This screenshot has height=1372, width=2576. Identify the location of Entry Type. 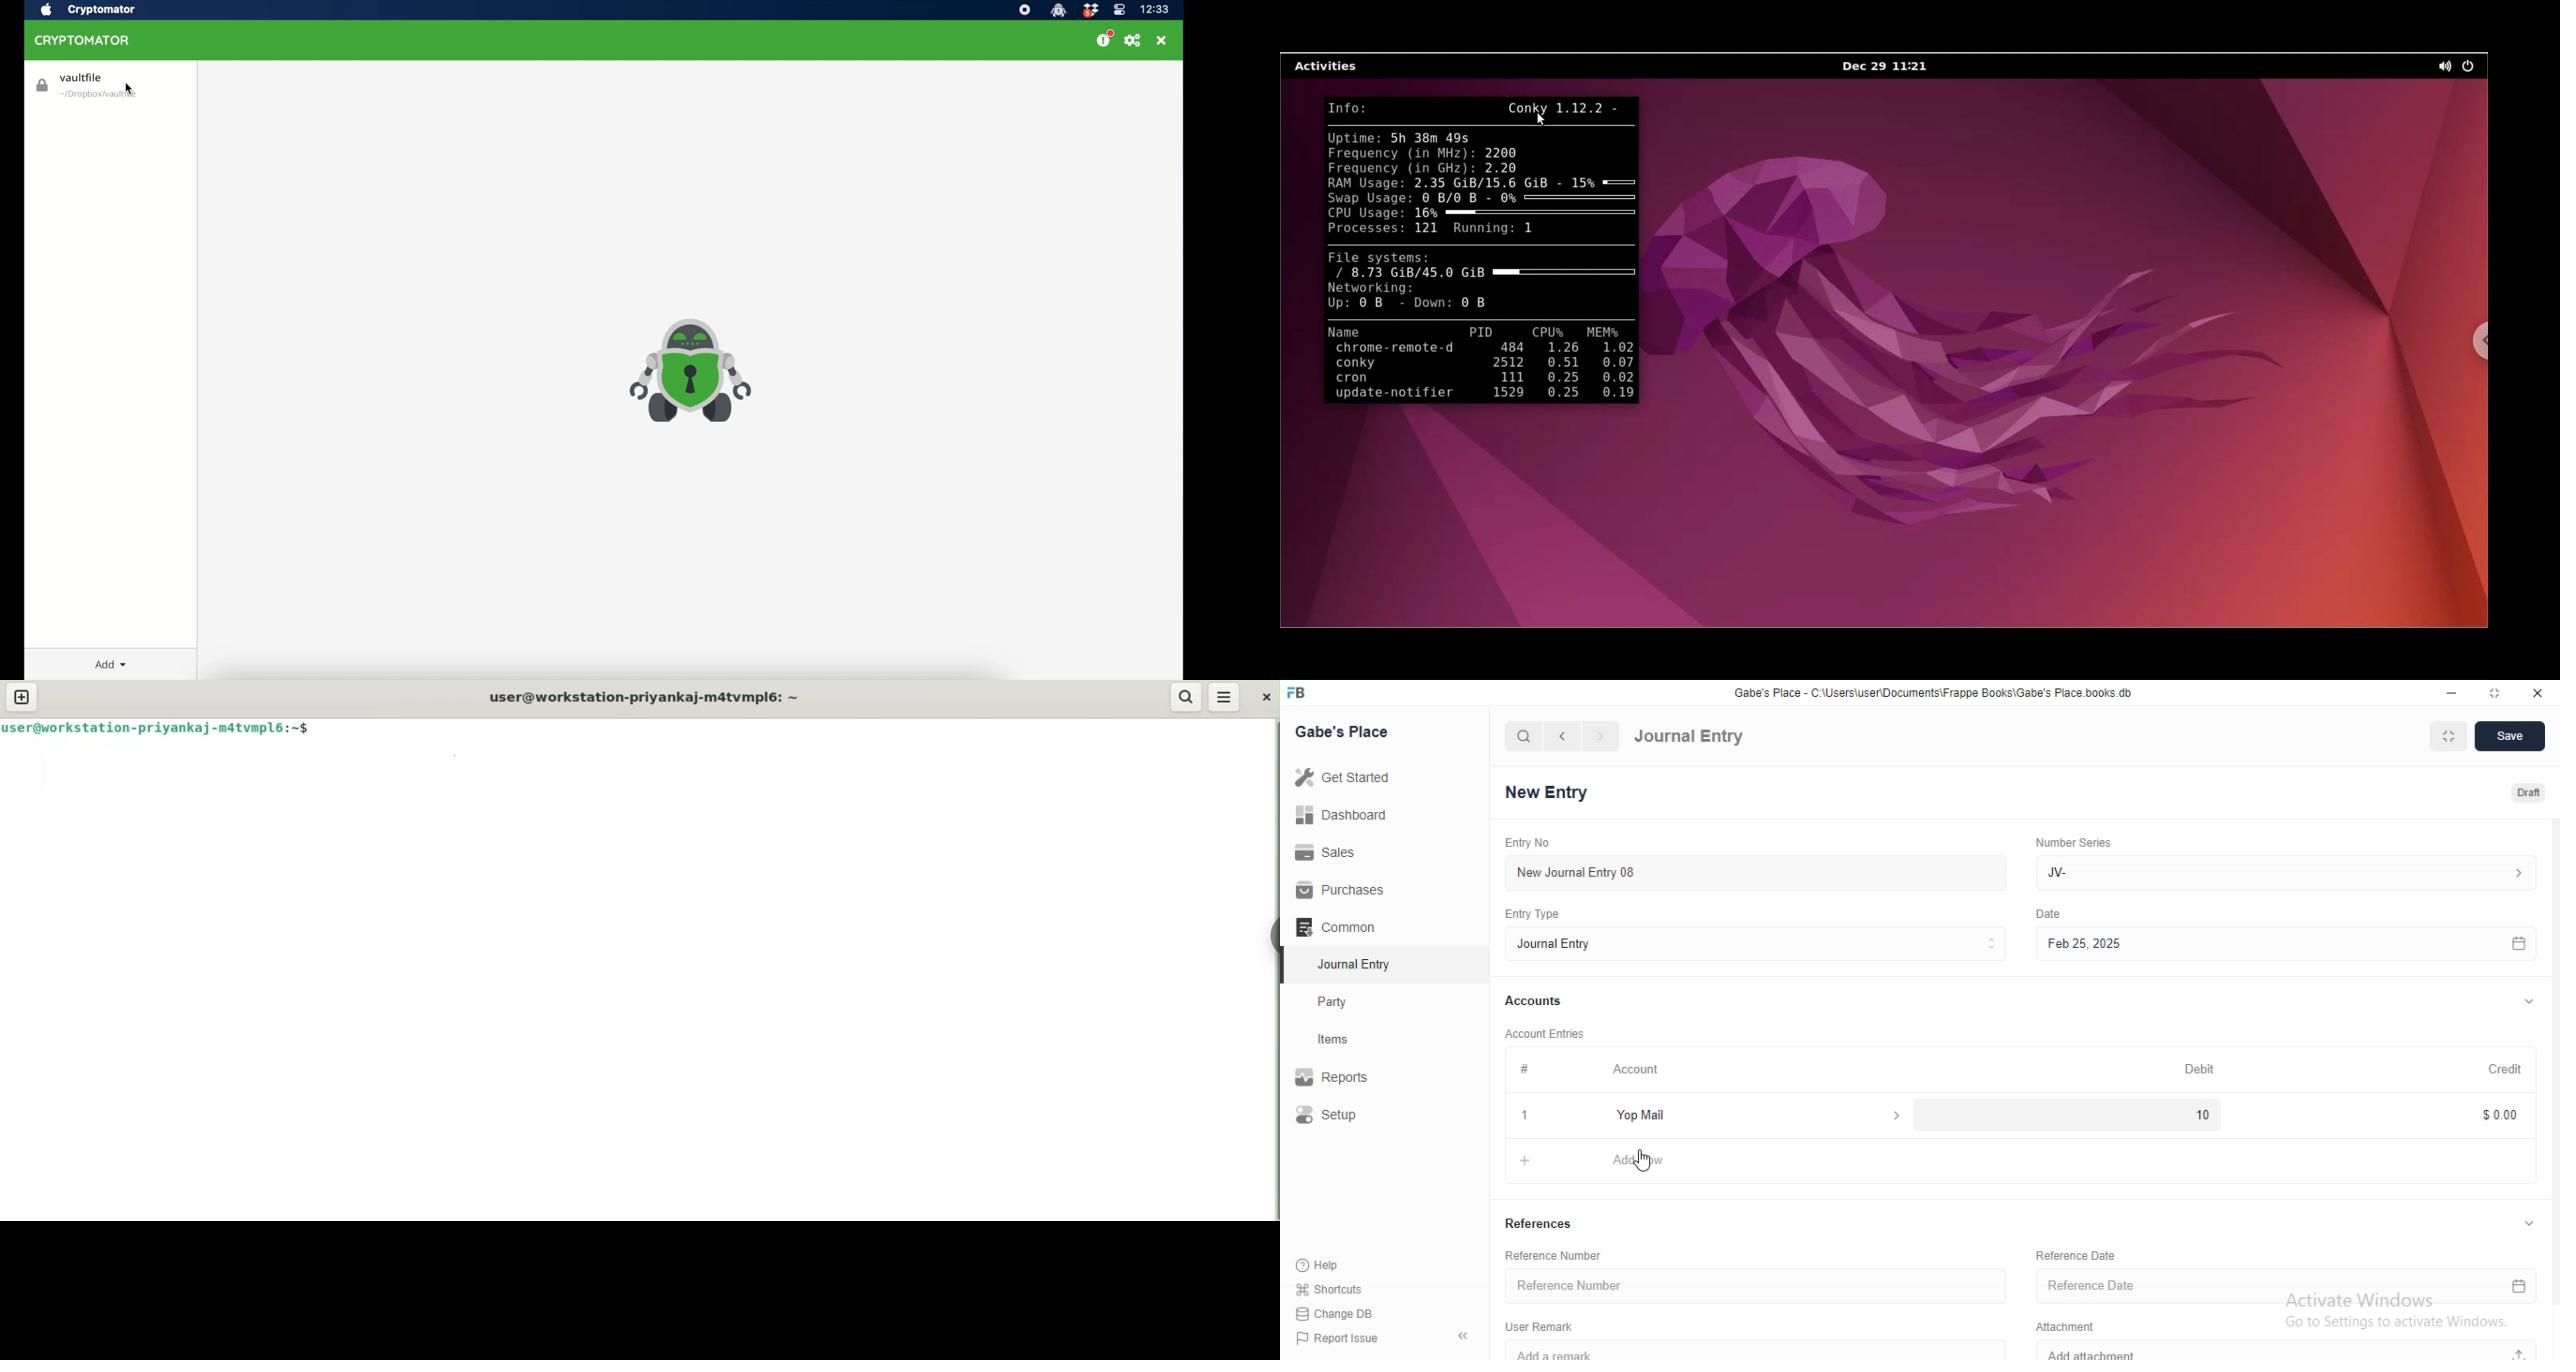
(1530, 914).